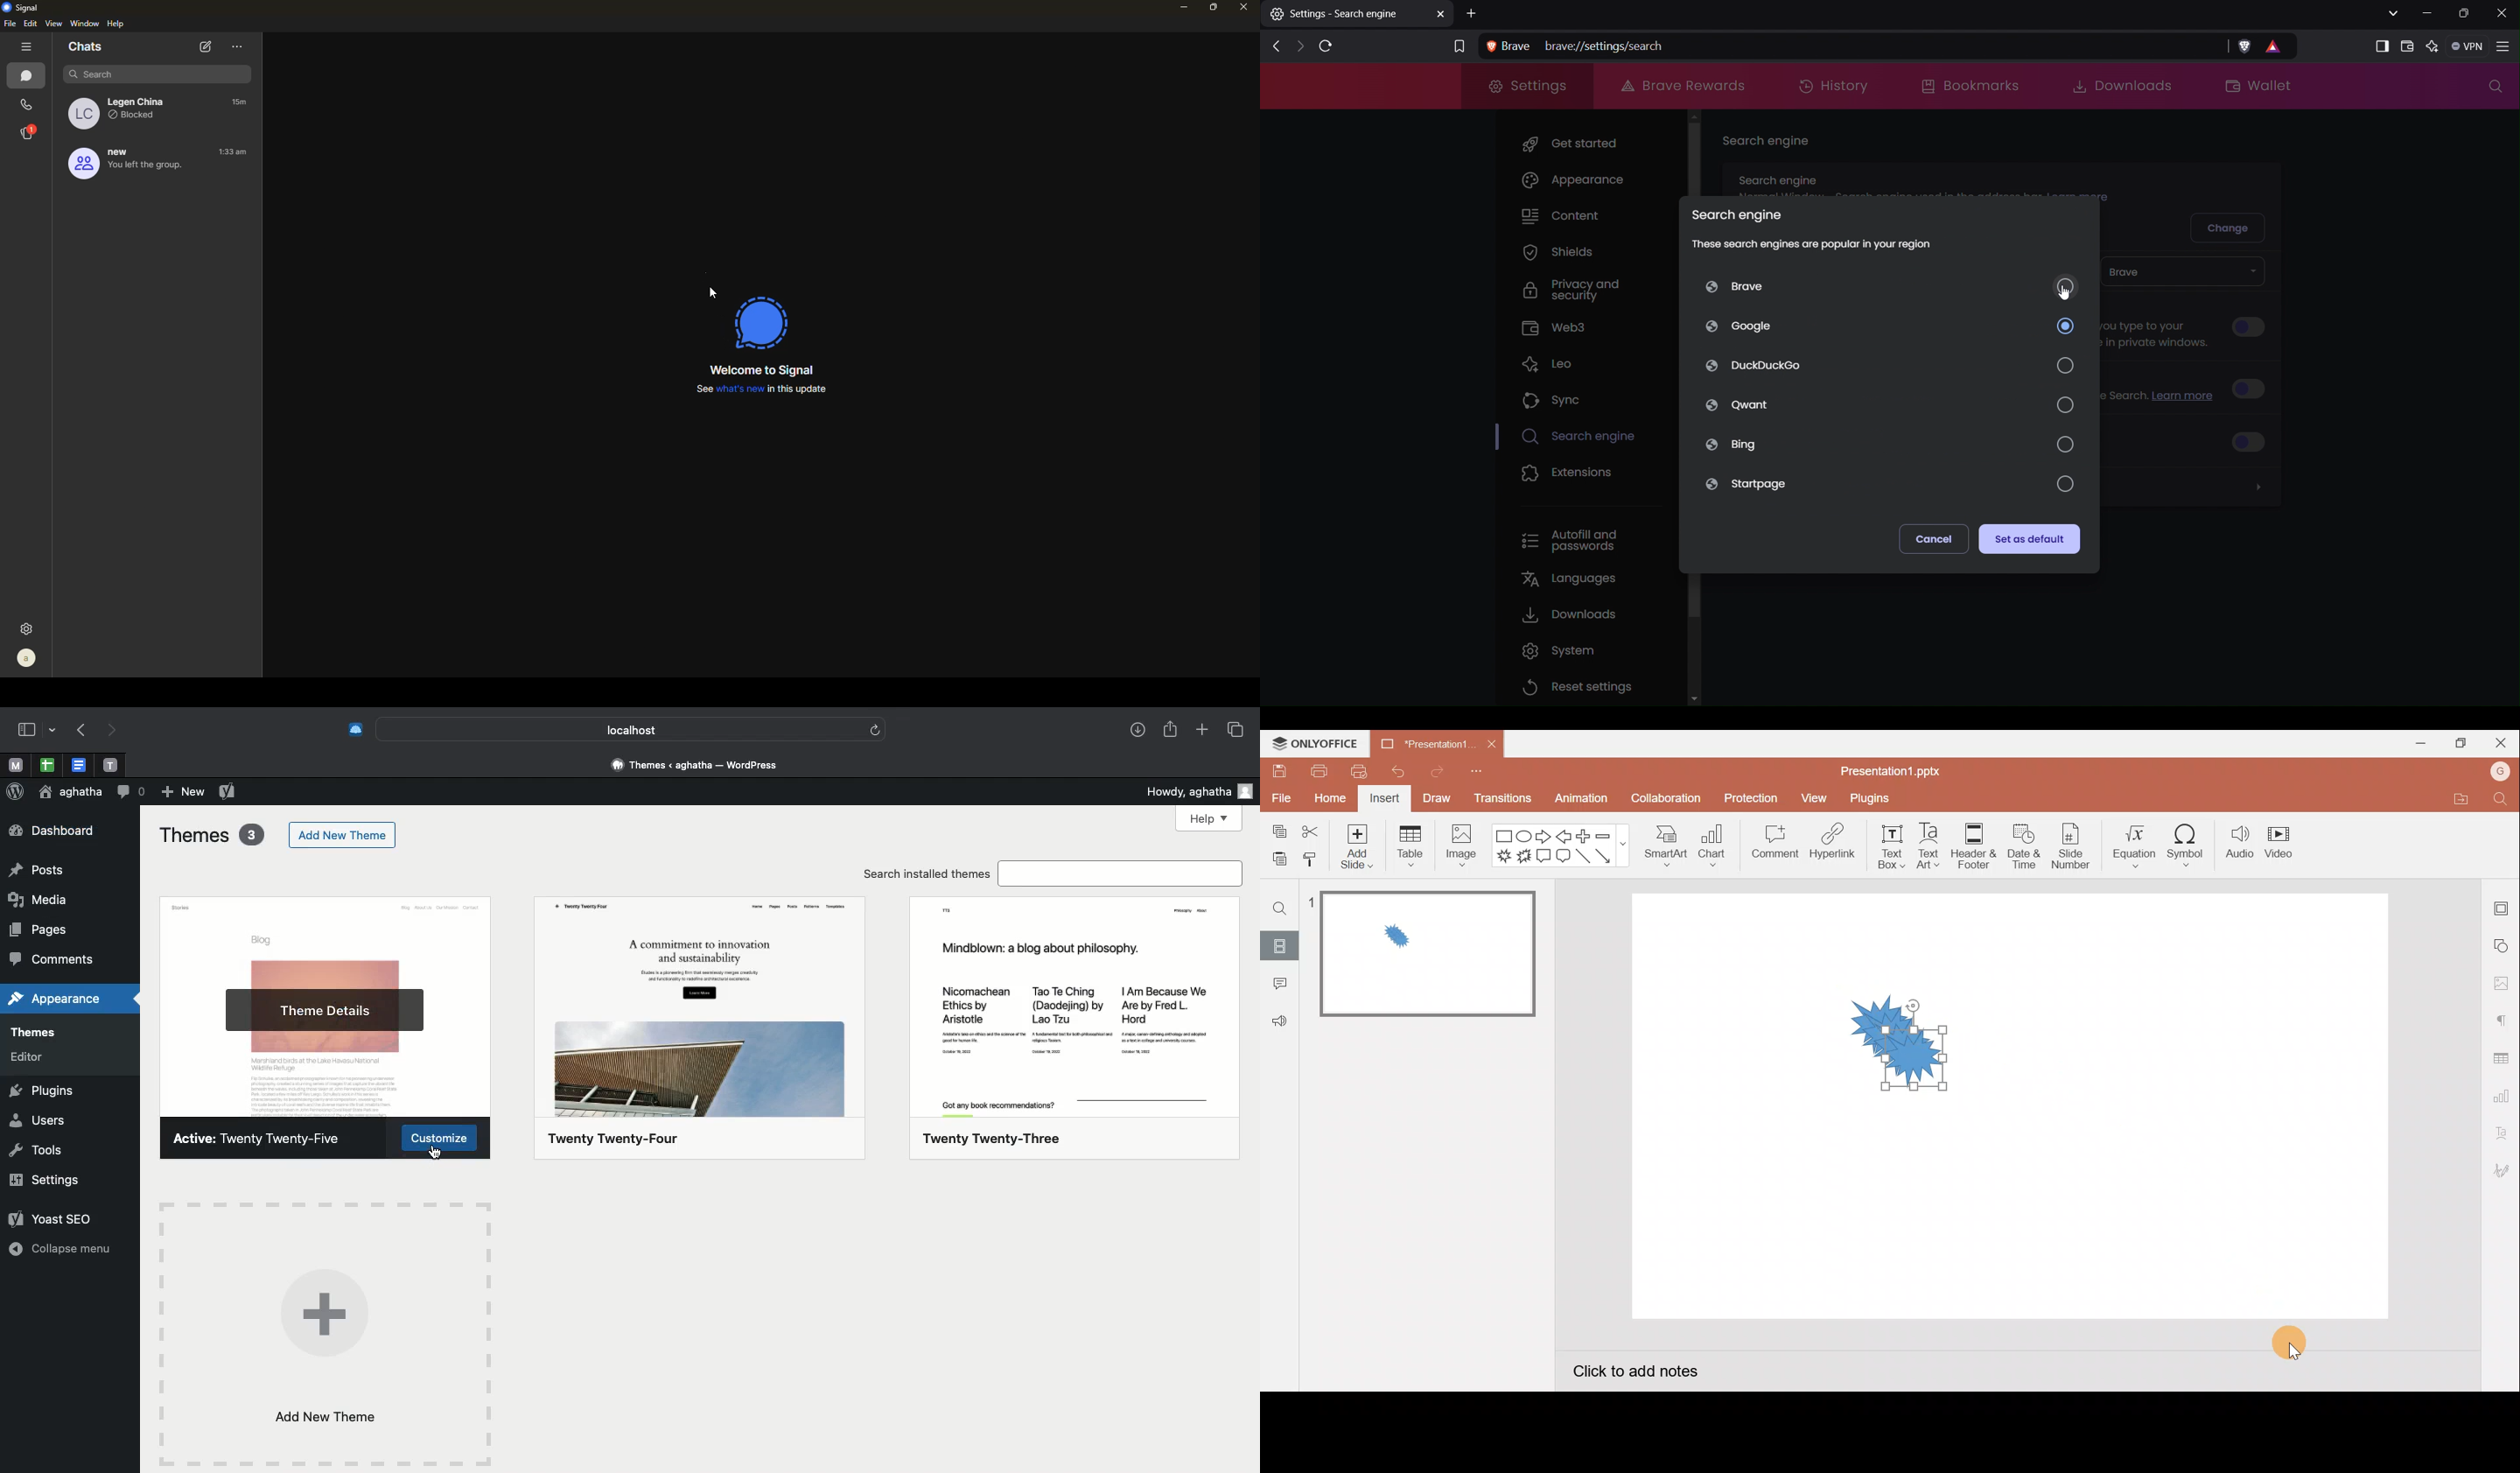 This screenshot has height=1484, width=2520. What do you see at coordinates (33, 932) in the screenshot?
I see `pages` at bounding box center [33, 932].